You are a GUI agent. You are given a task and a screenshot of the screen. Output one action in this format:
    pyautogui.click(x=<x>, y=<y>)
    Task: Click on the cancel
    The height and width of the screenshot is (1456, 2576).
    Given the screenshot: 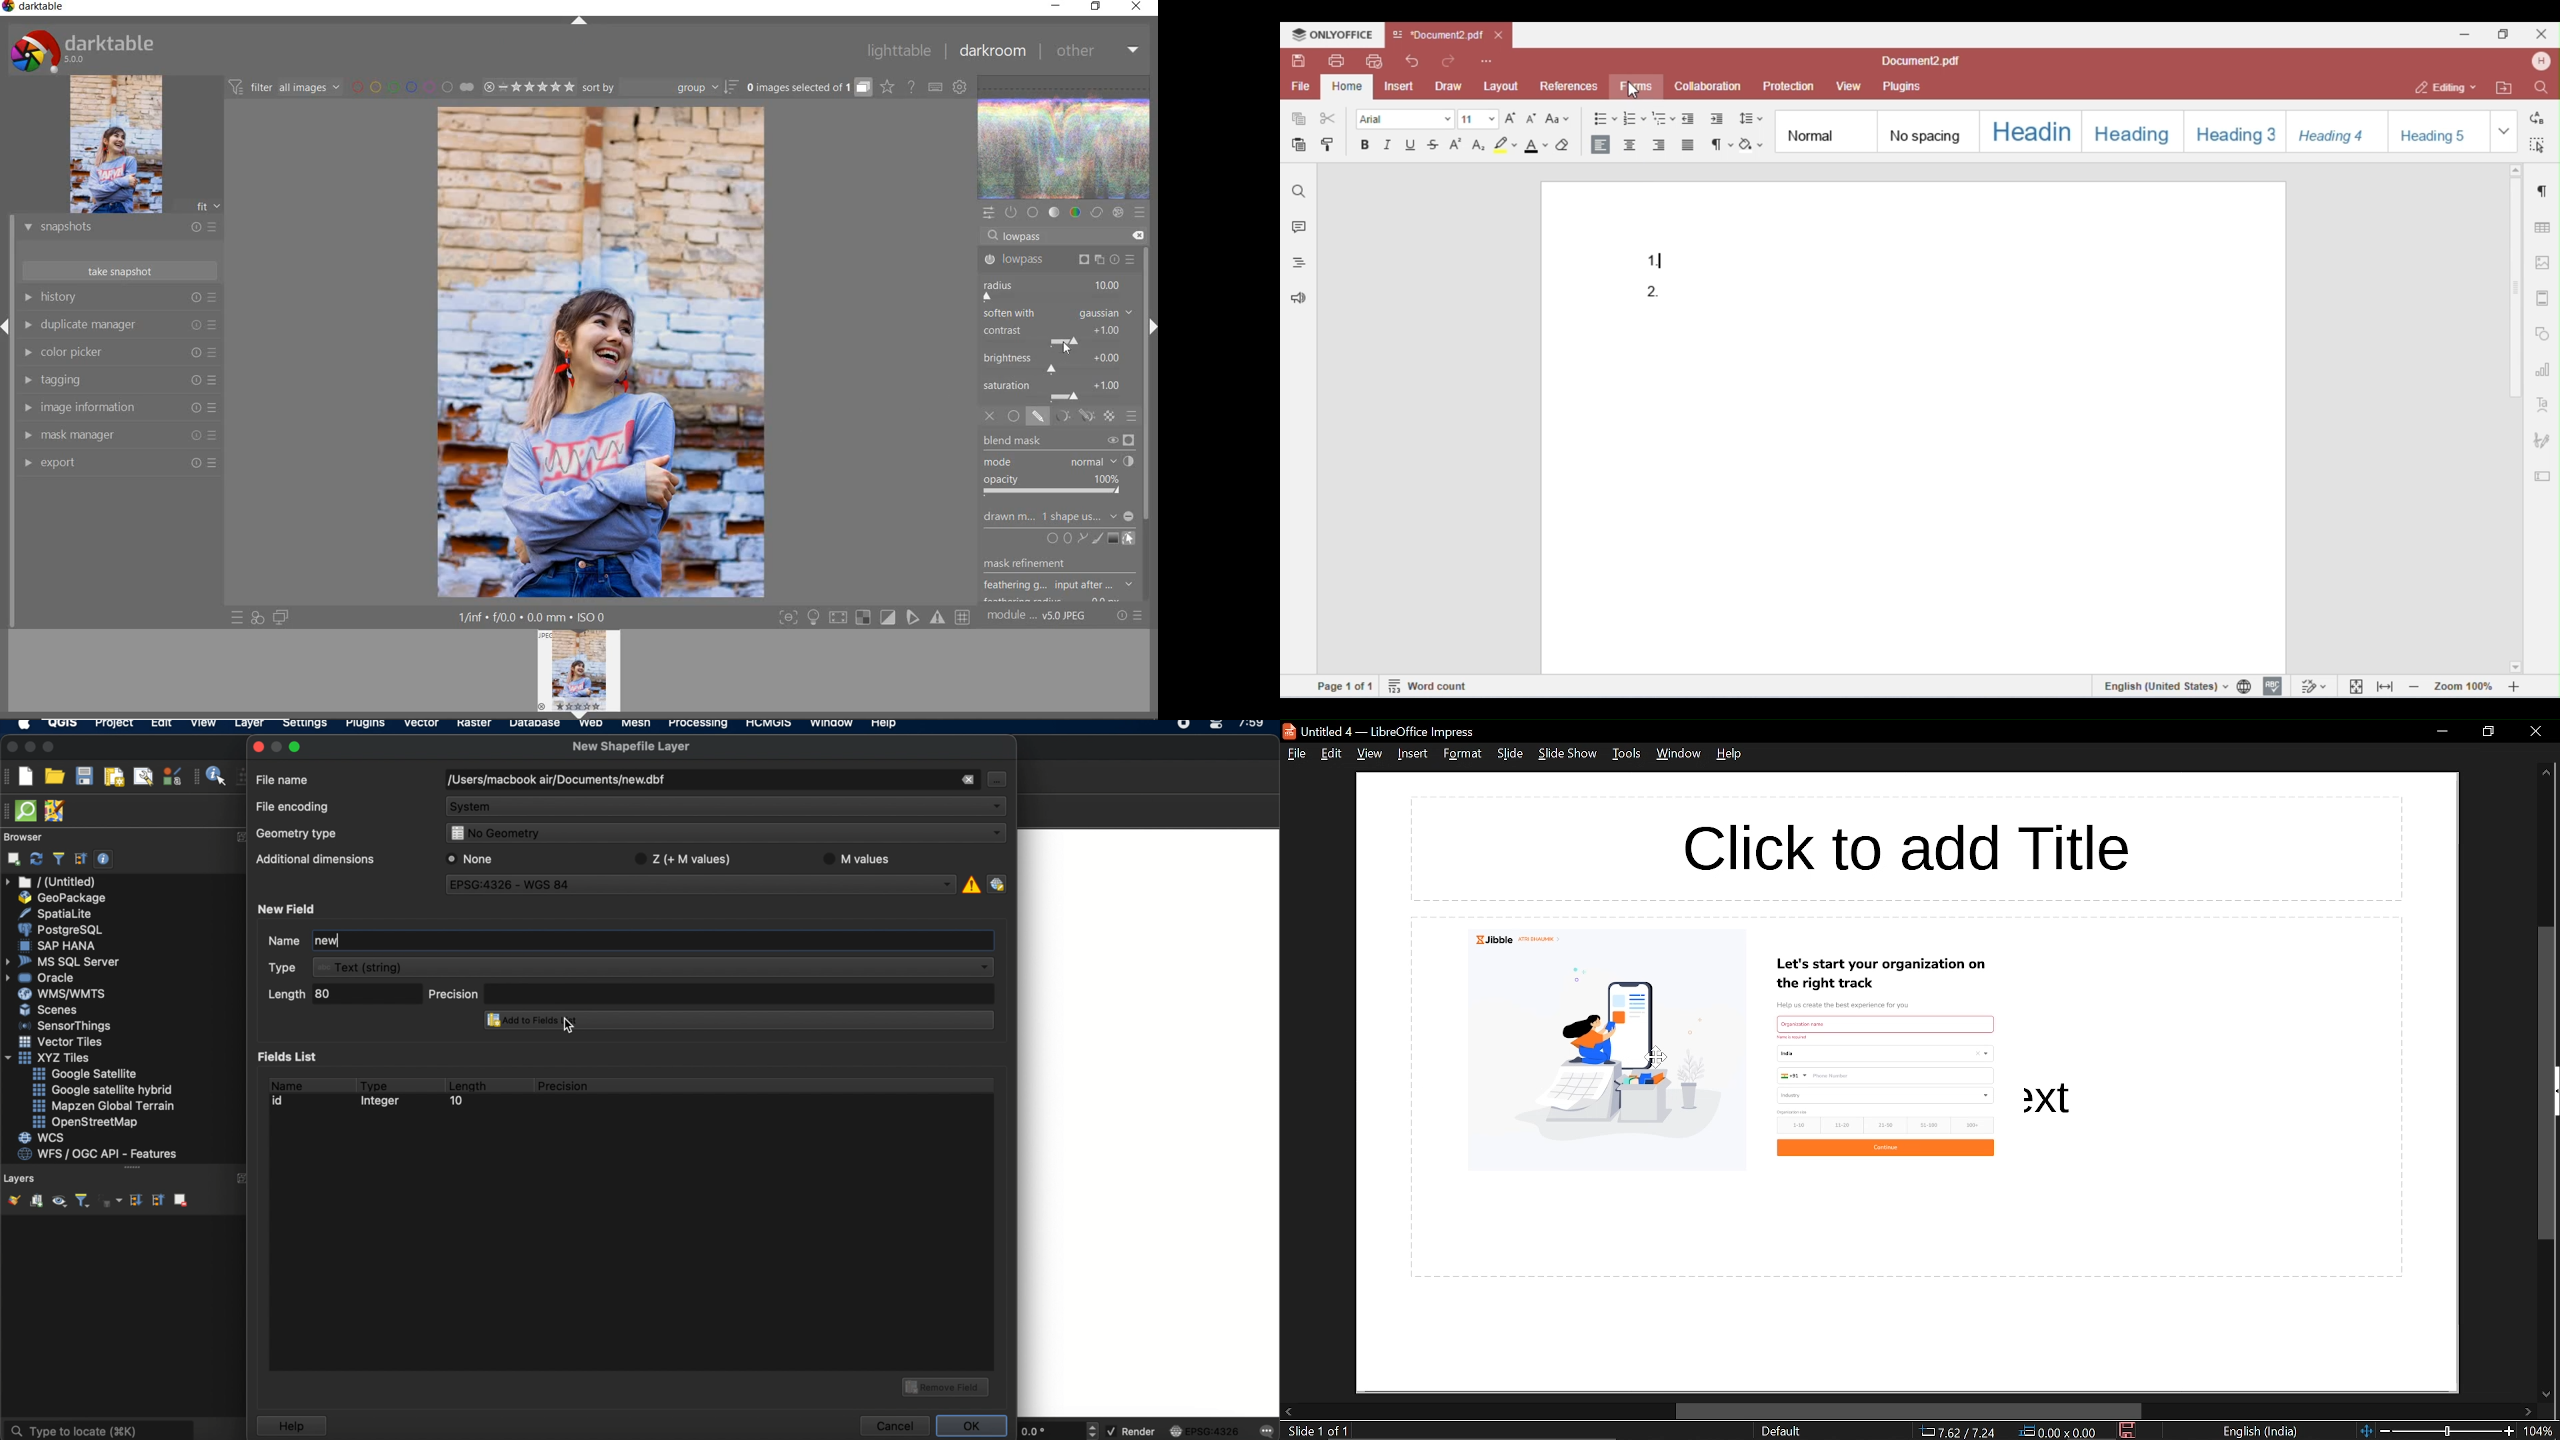 What is the action you would take?
    pyautogui.click(x=893, y=1426)
    